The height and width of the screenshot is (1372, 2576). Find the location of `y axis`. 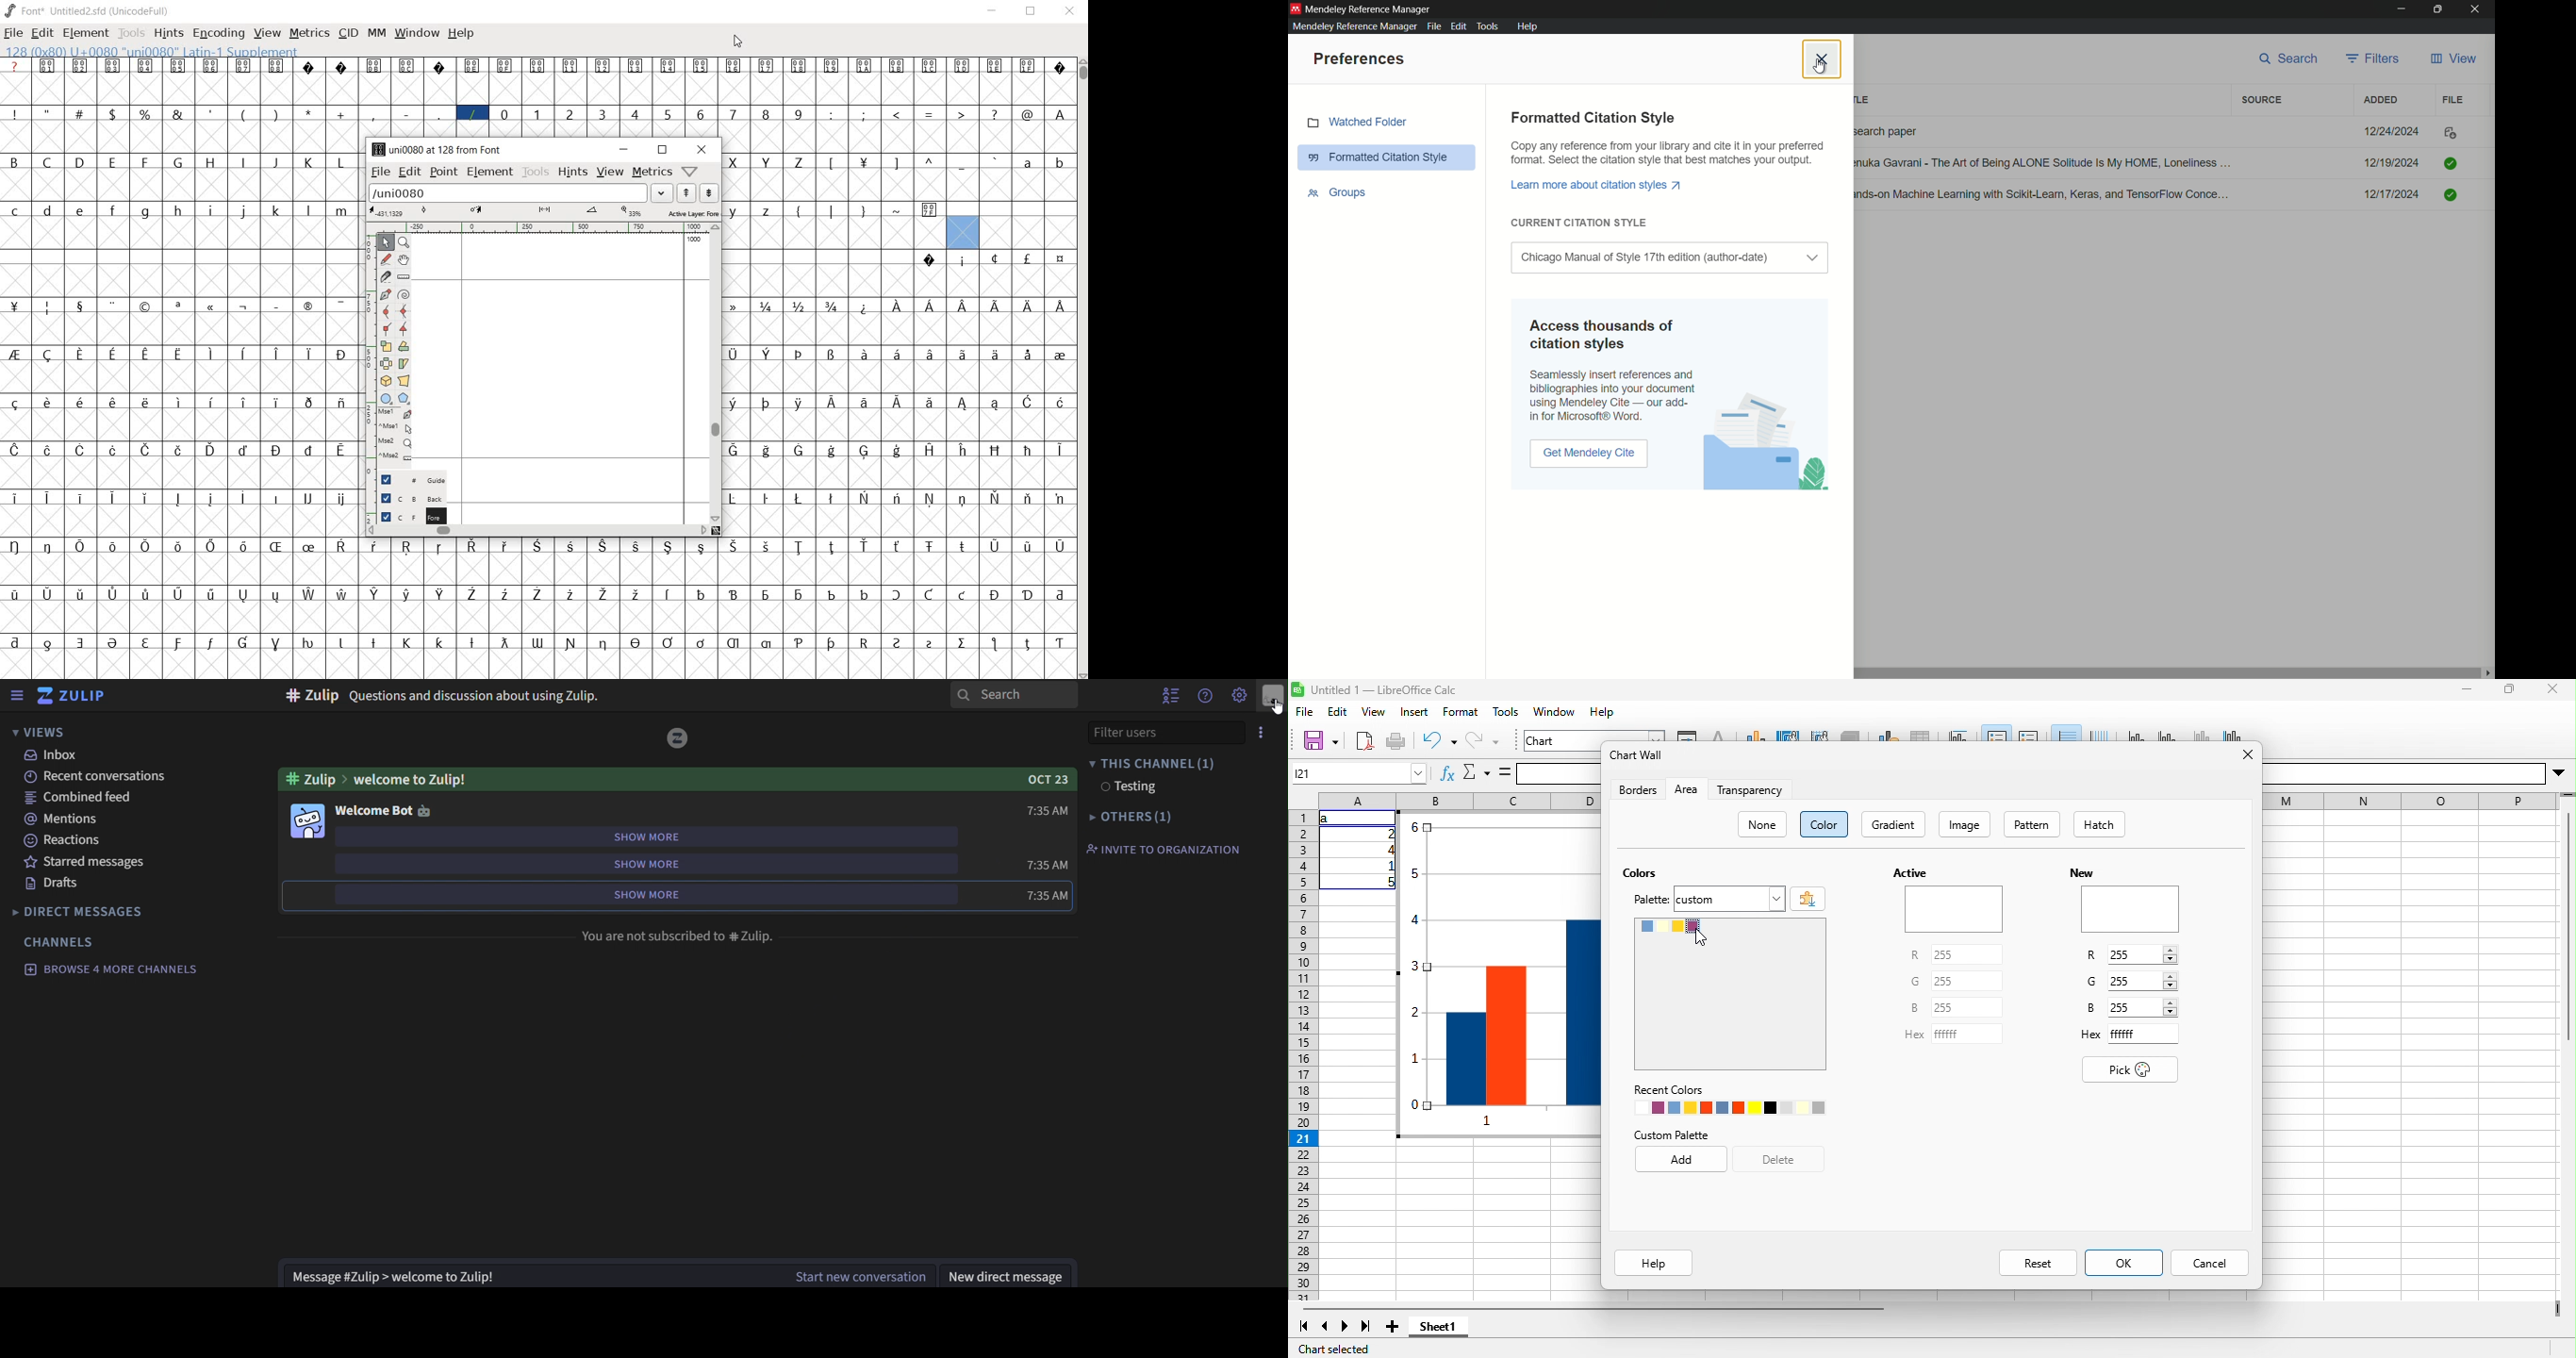

y axis is located at coordinates (2169, 734).